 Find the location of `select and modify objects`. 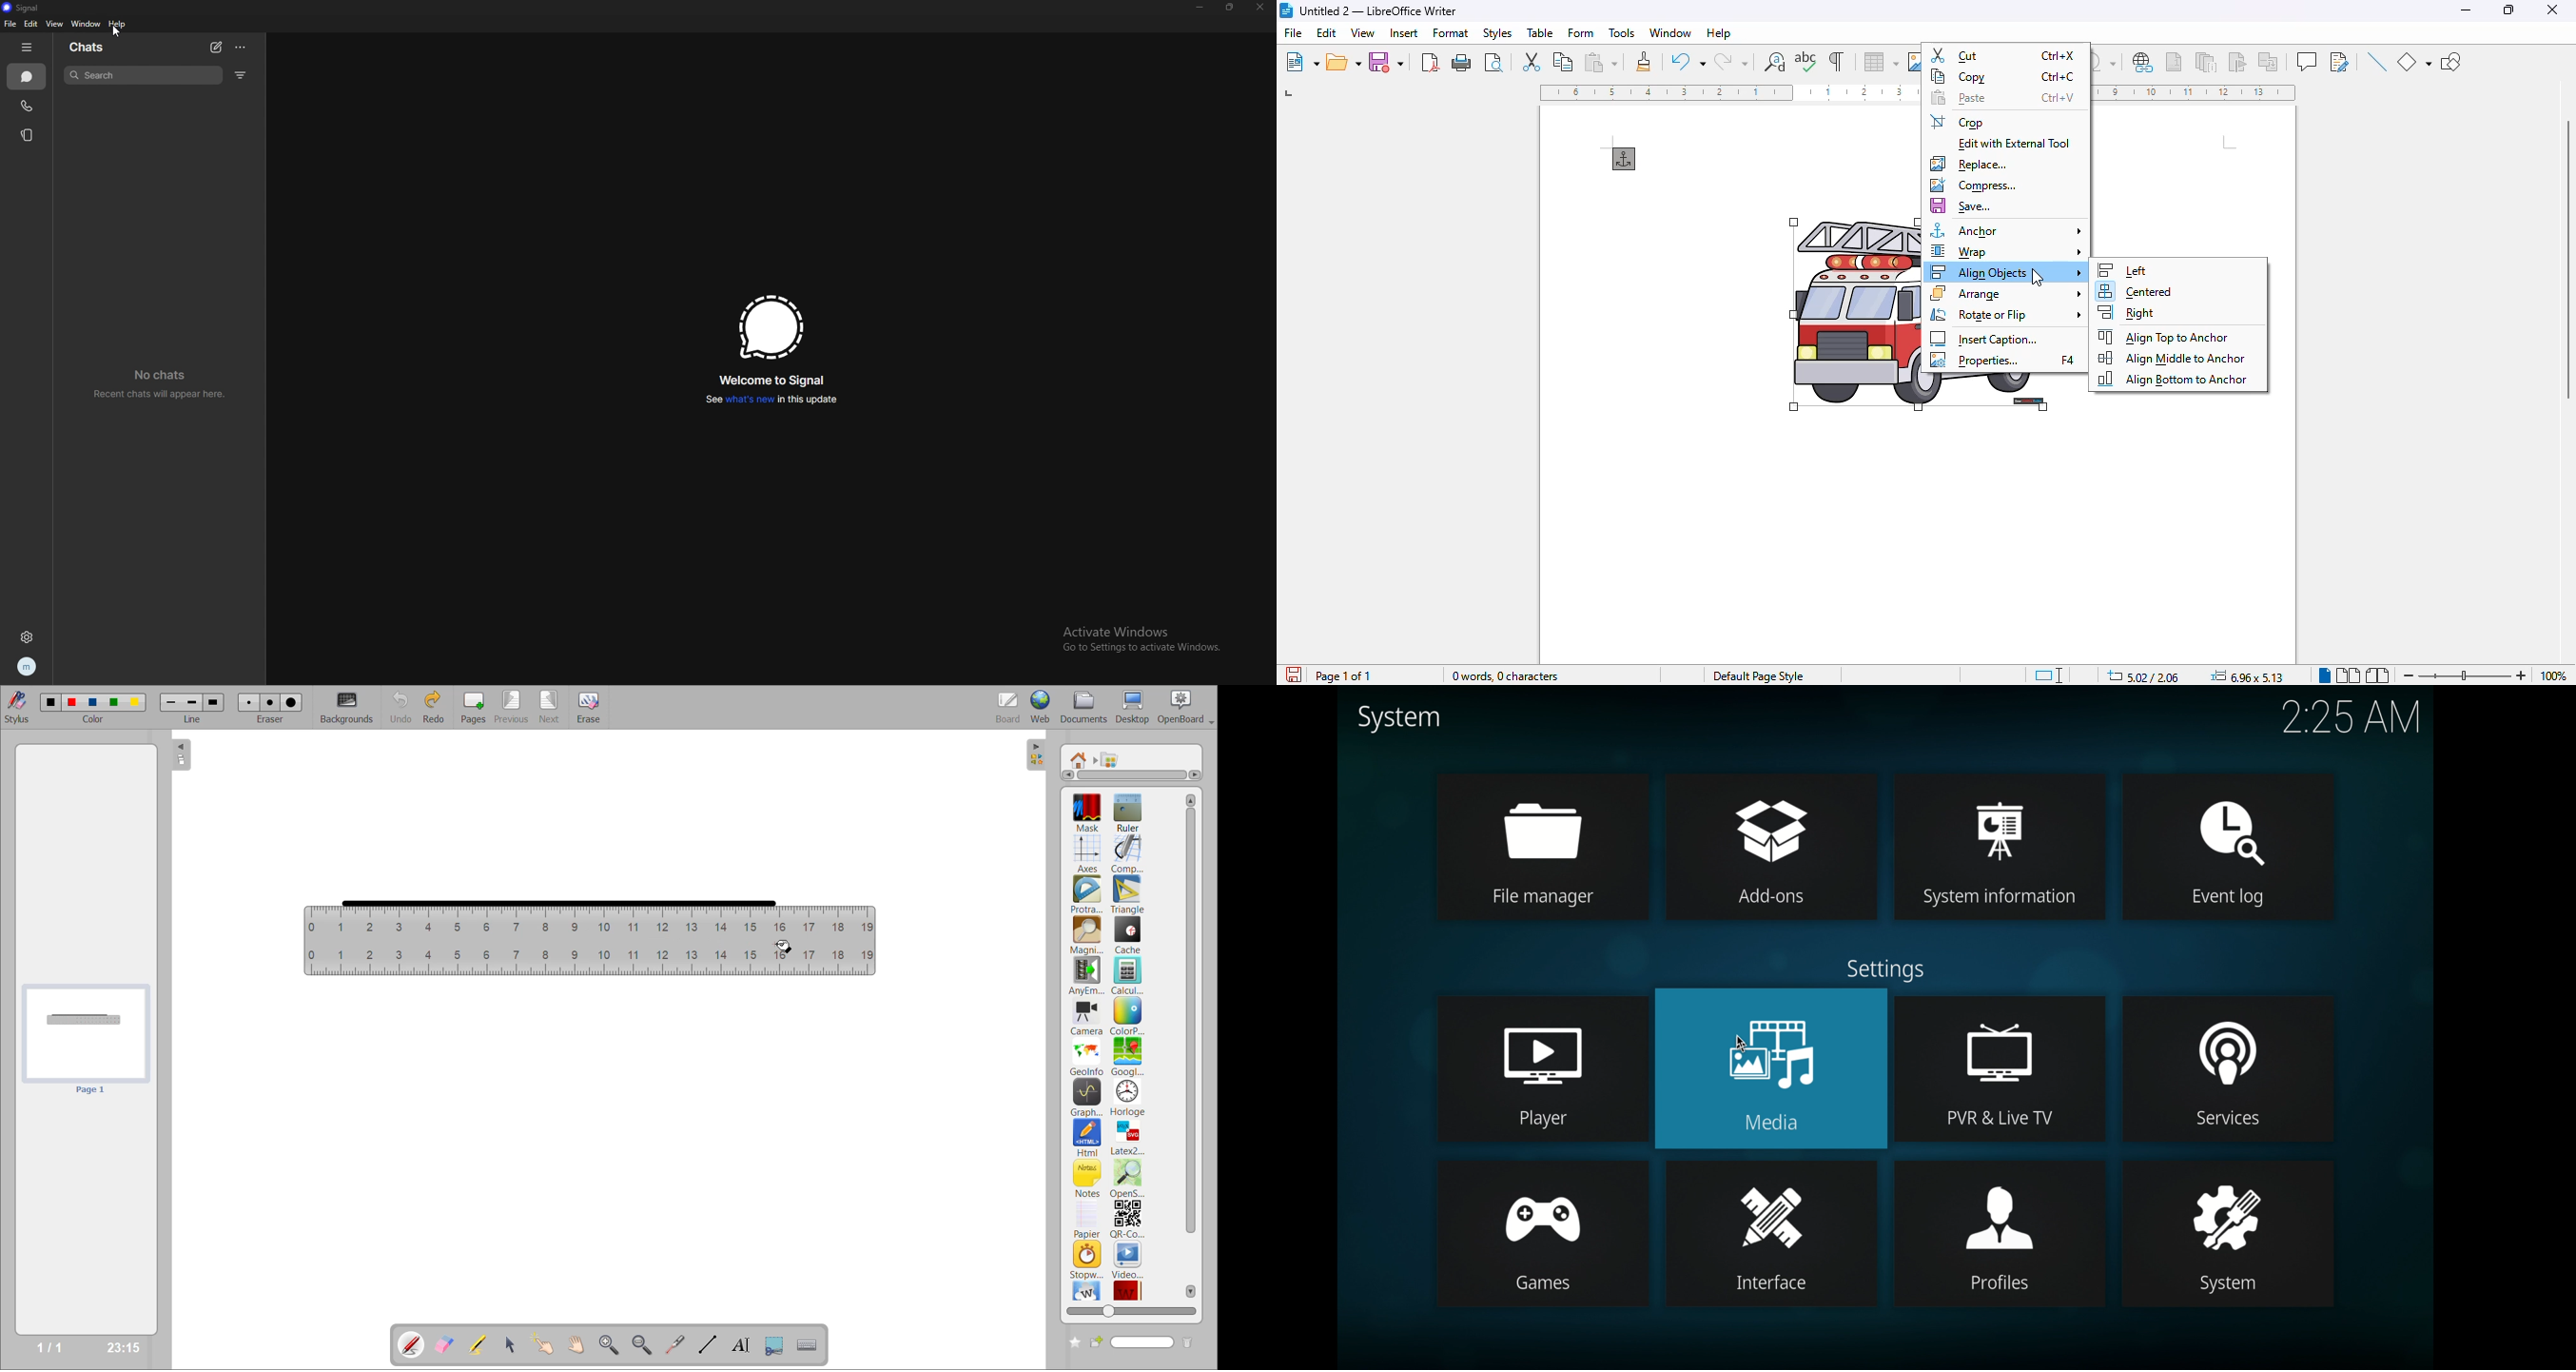

select and modify objects is located at coordinates (512, 1345).